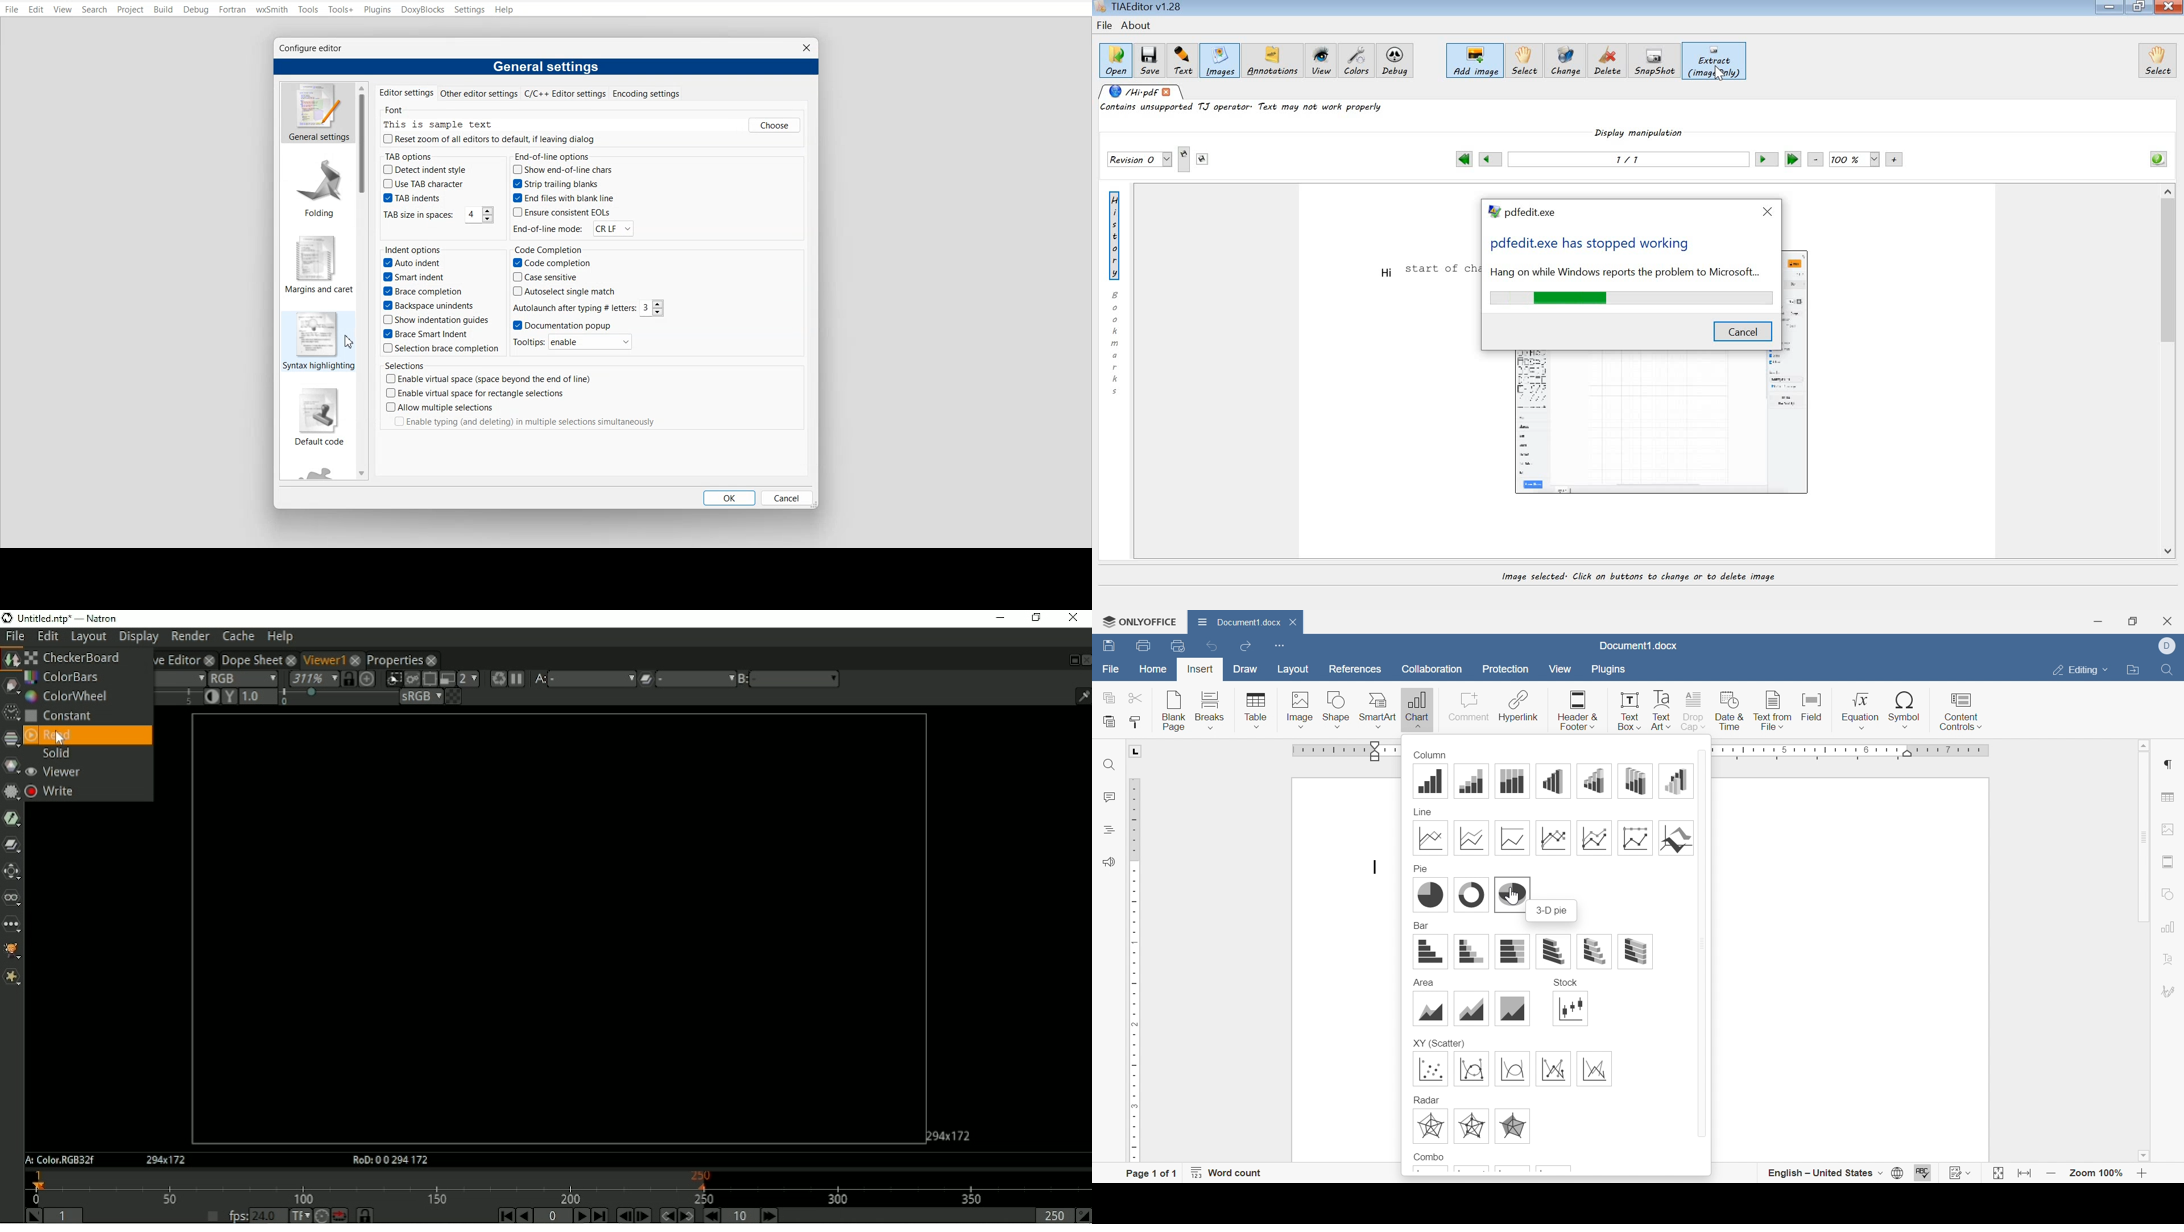 The height and width of the screenshot is (1232, 2184). What do you see at coordinates (1210, 710) in the screenshot?
I see `Breaks` at bounding box center [1210, 710].